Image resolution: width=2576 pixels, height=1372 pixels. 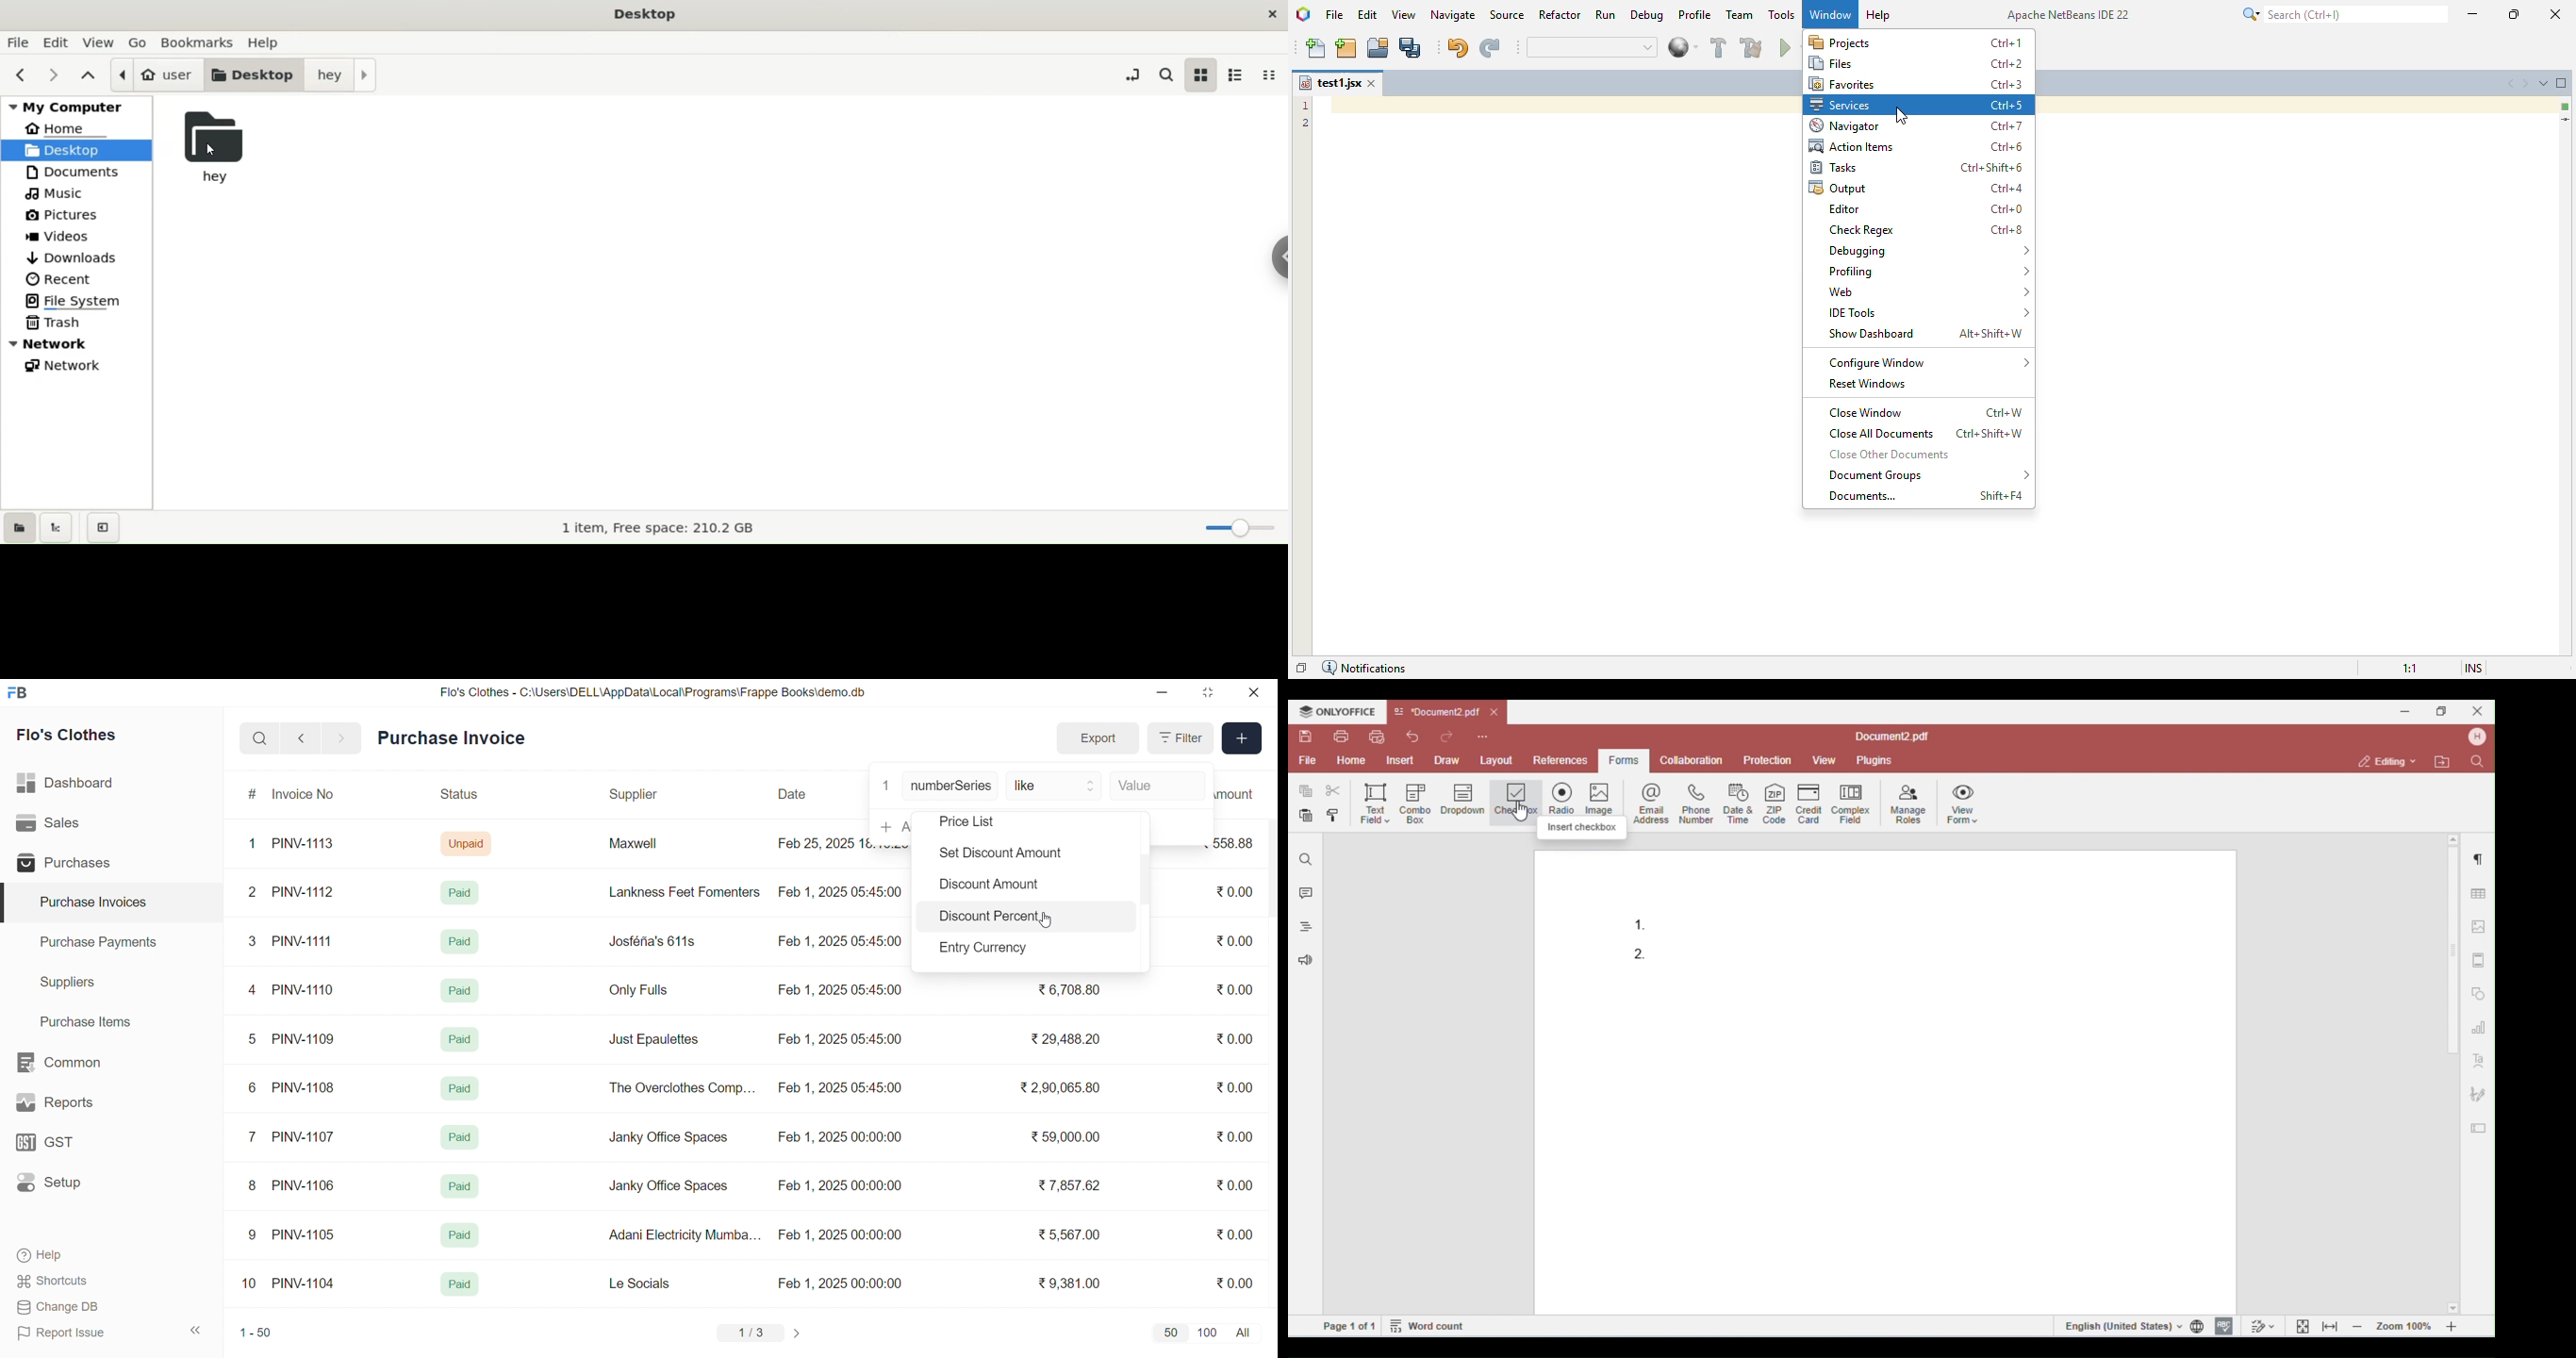 I want to click on PINV-1110, so click(x=304, y=989).